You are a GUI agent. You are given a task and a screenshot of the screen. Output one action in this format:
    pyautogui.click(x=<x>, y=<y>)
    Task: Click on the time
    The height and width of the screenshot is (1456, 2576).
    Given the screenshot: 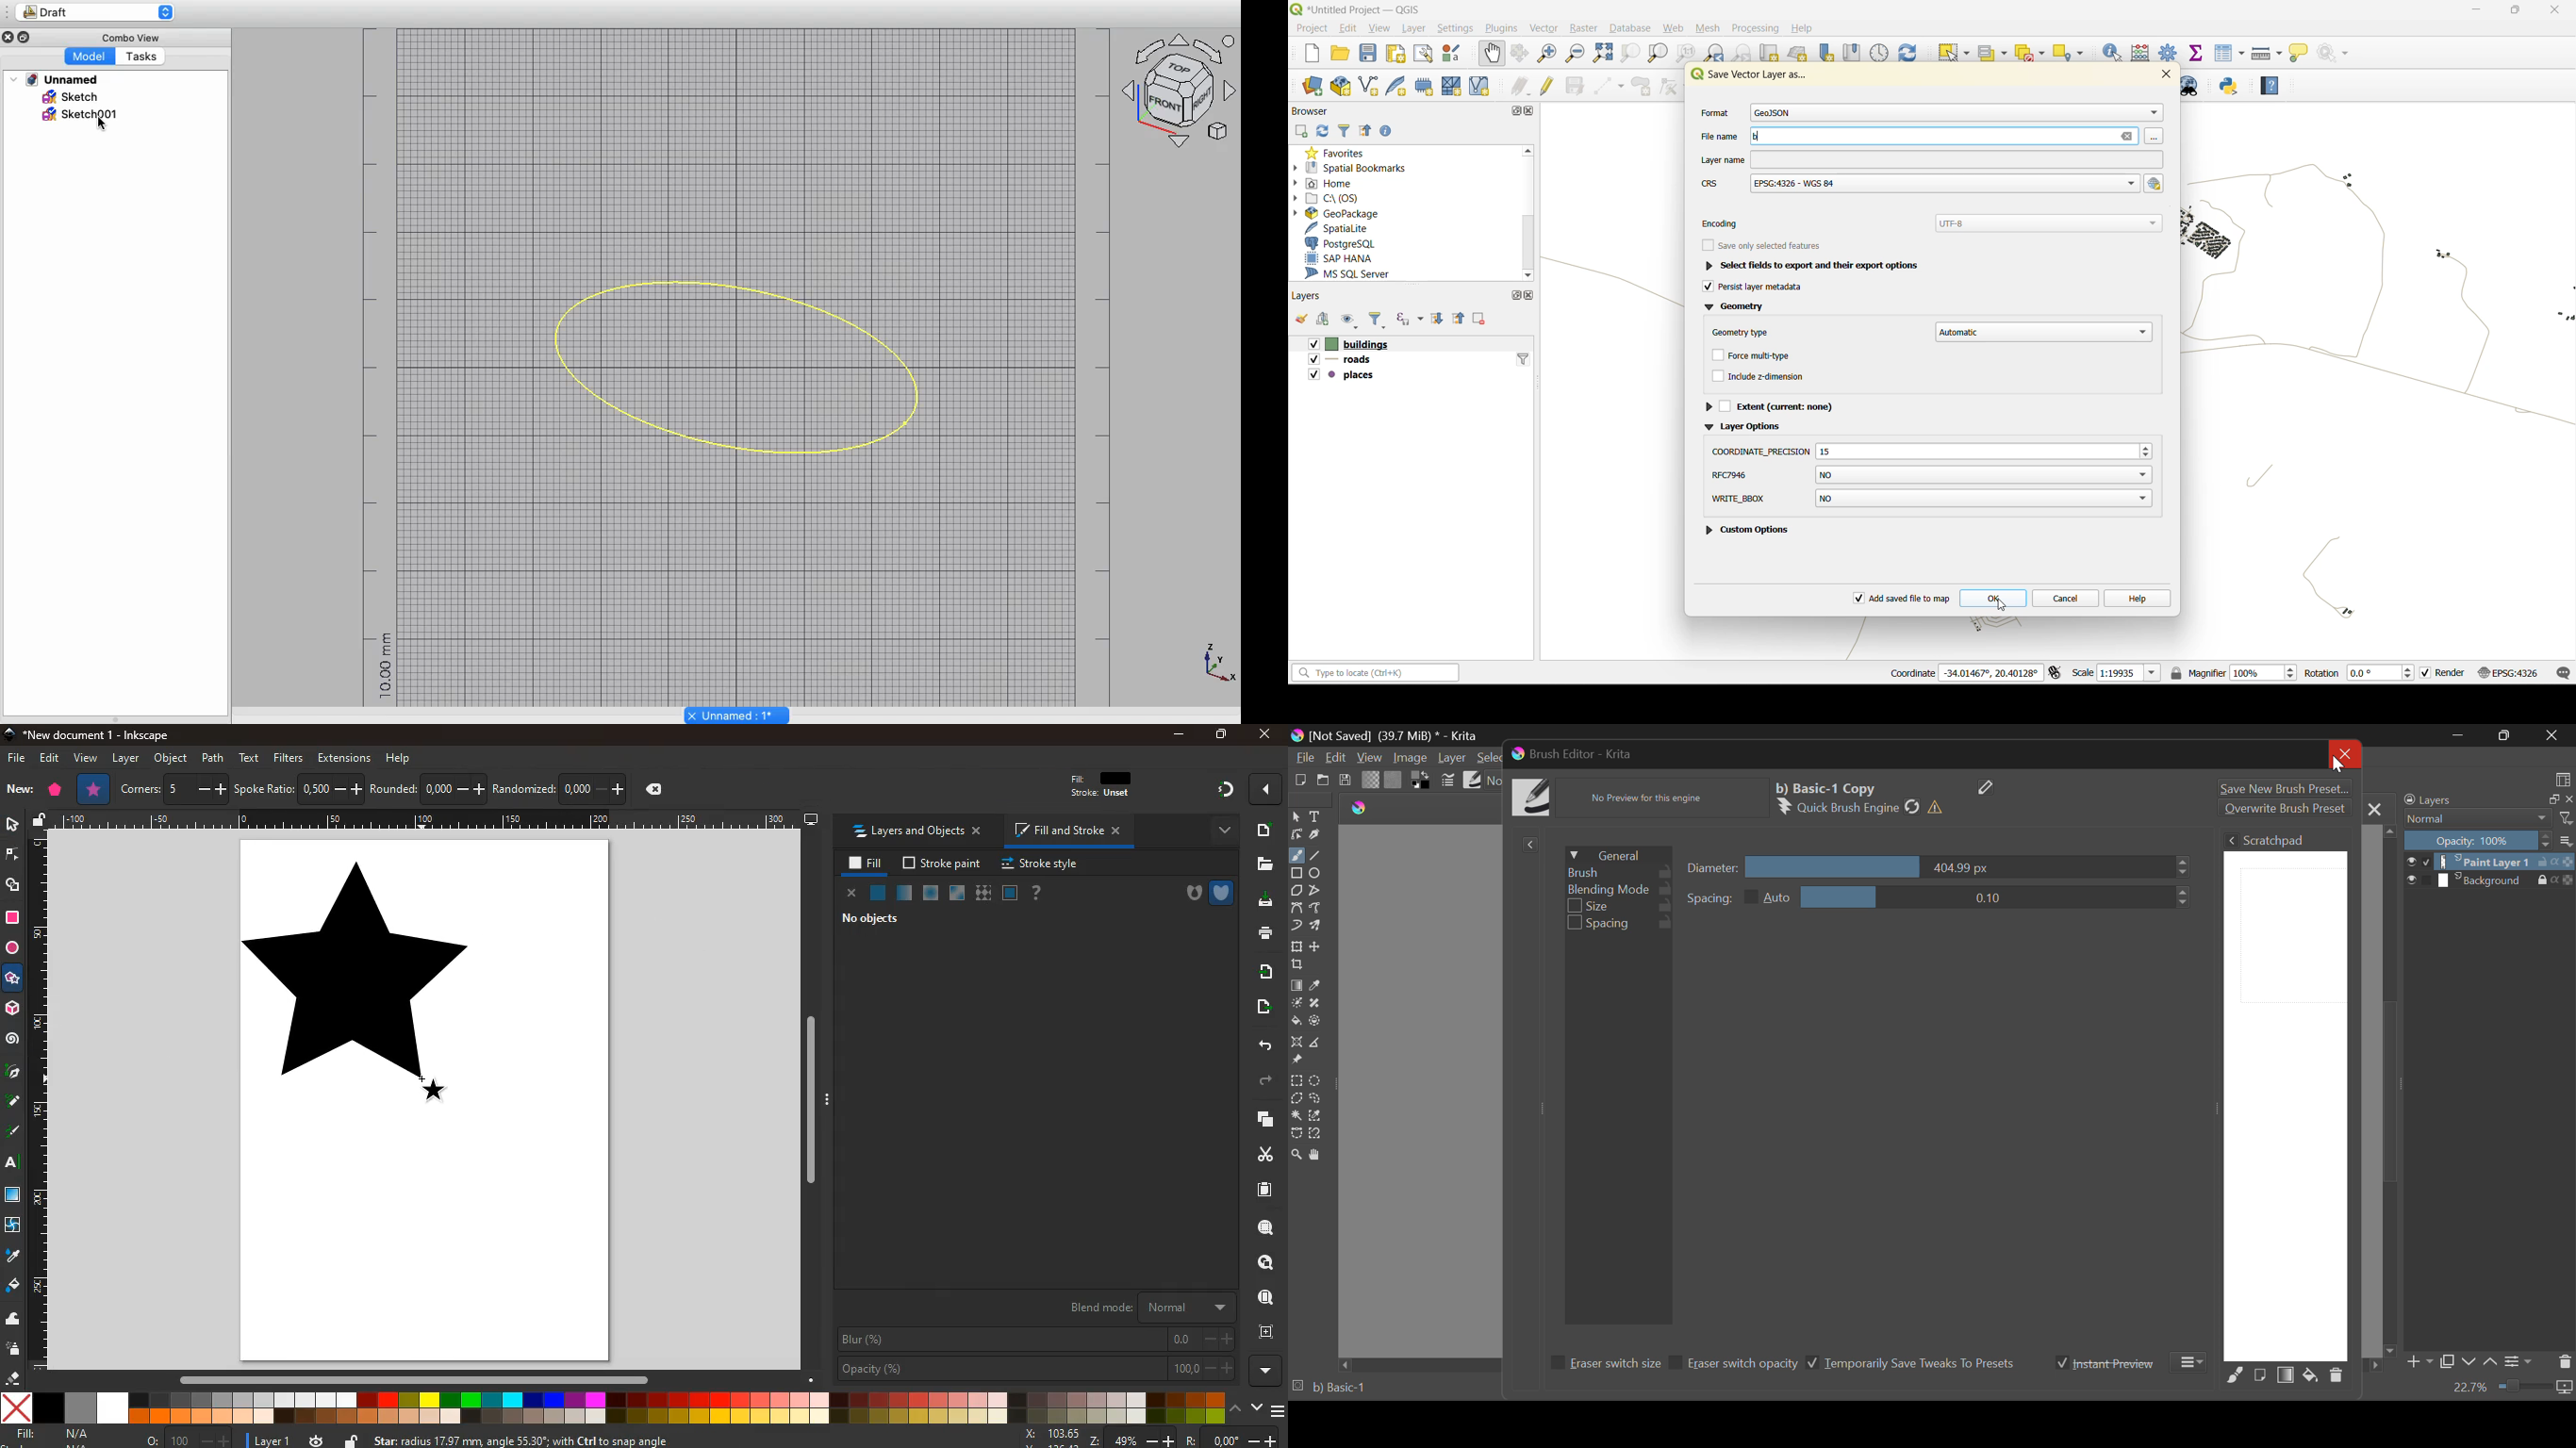 What is the action you would take?
    pyautogui.click(x=317, y=1440)
    